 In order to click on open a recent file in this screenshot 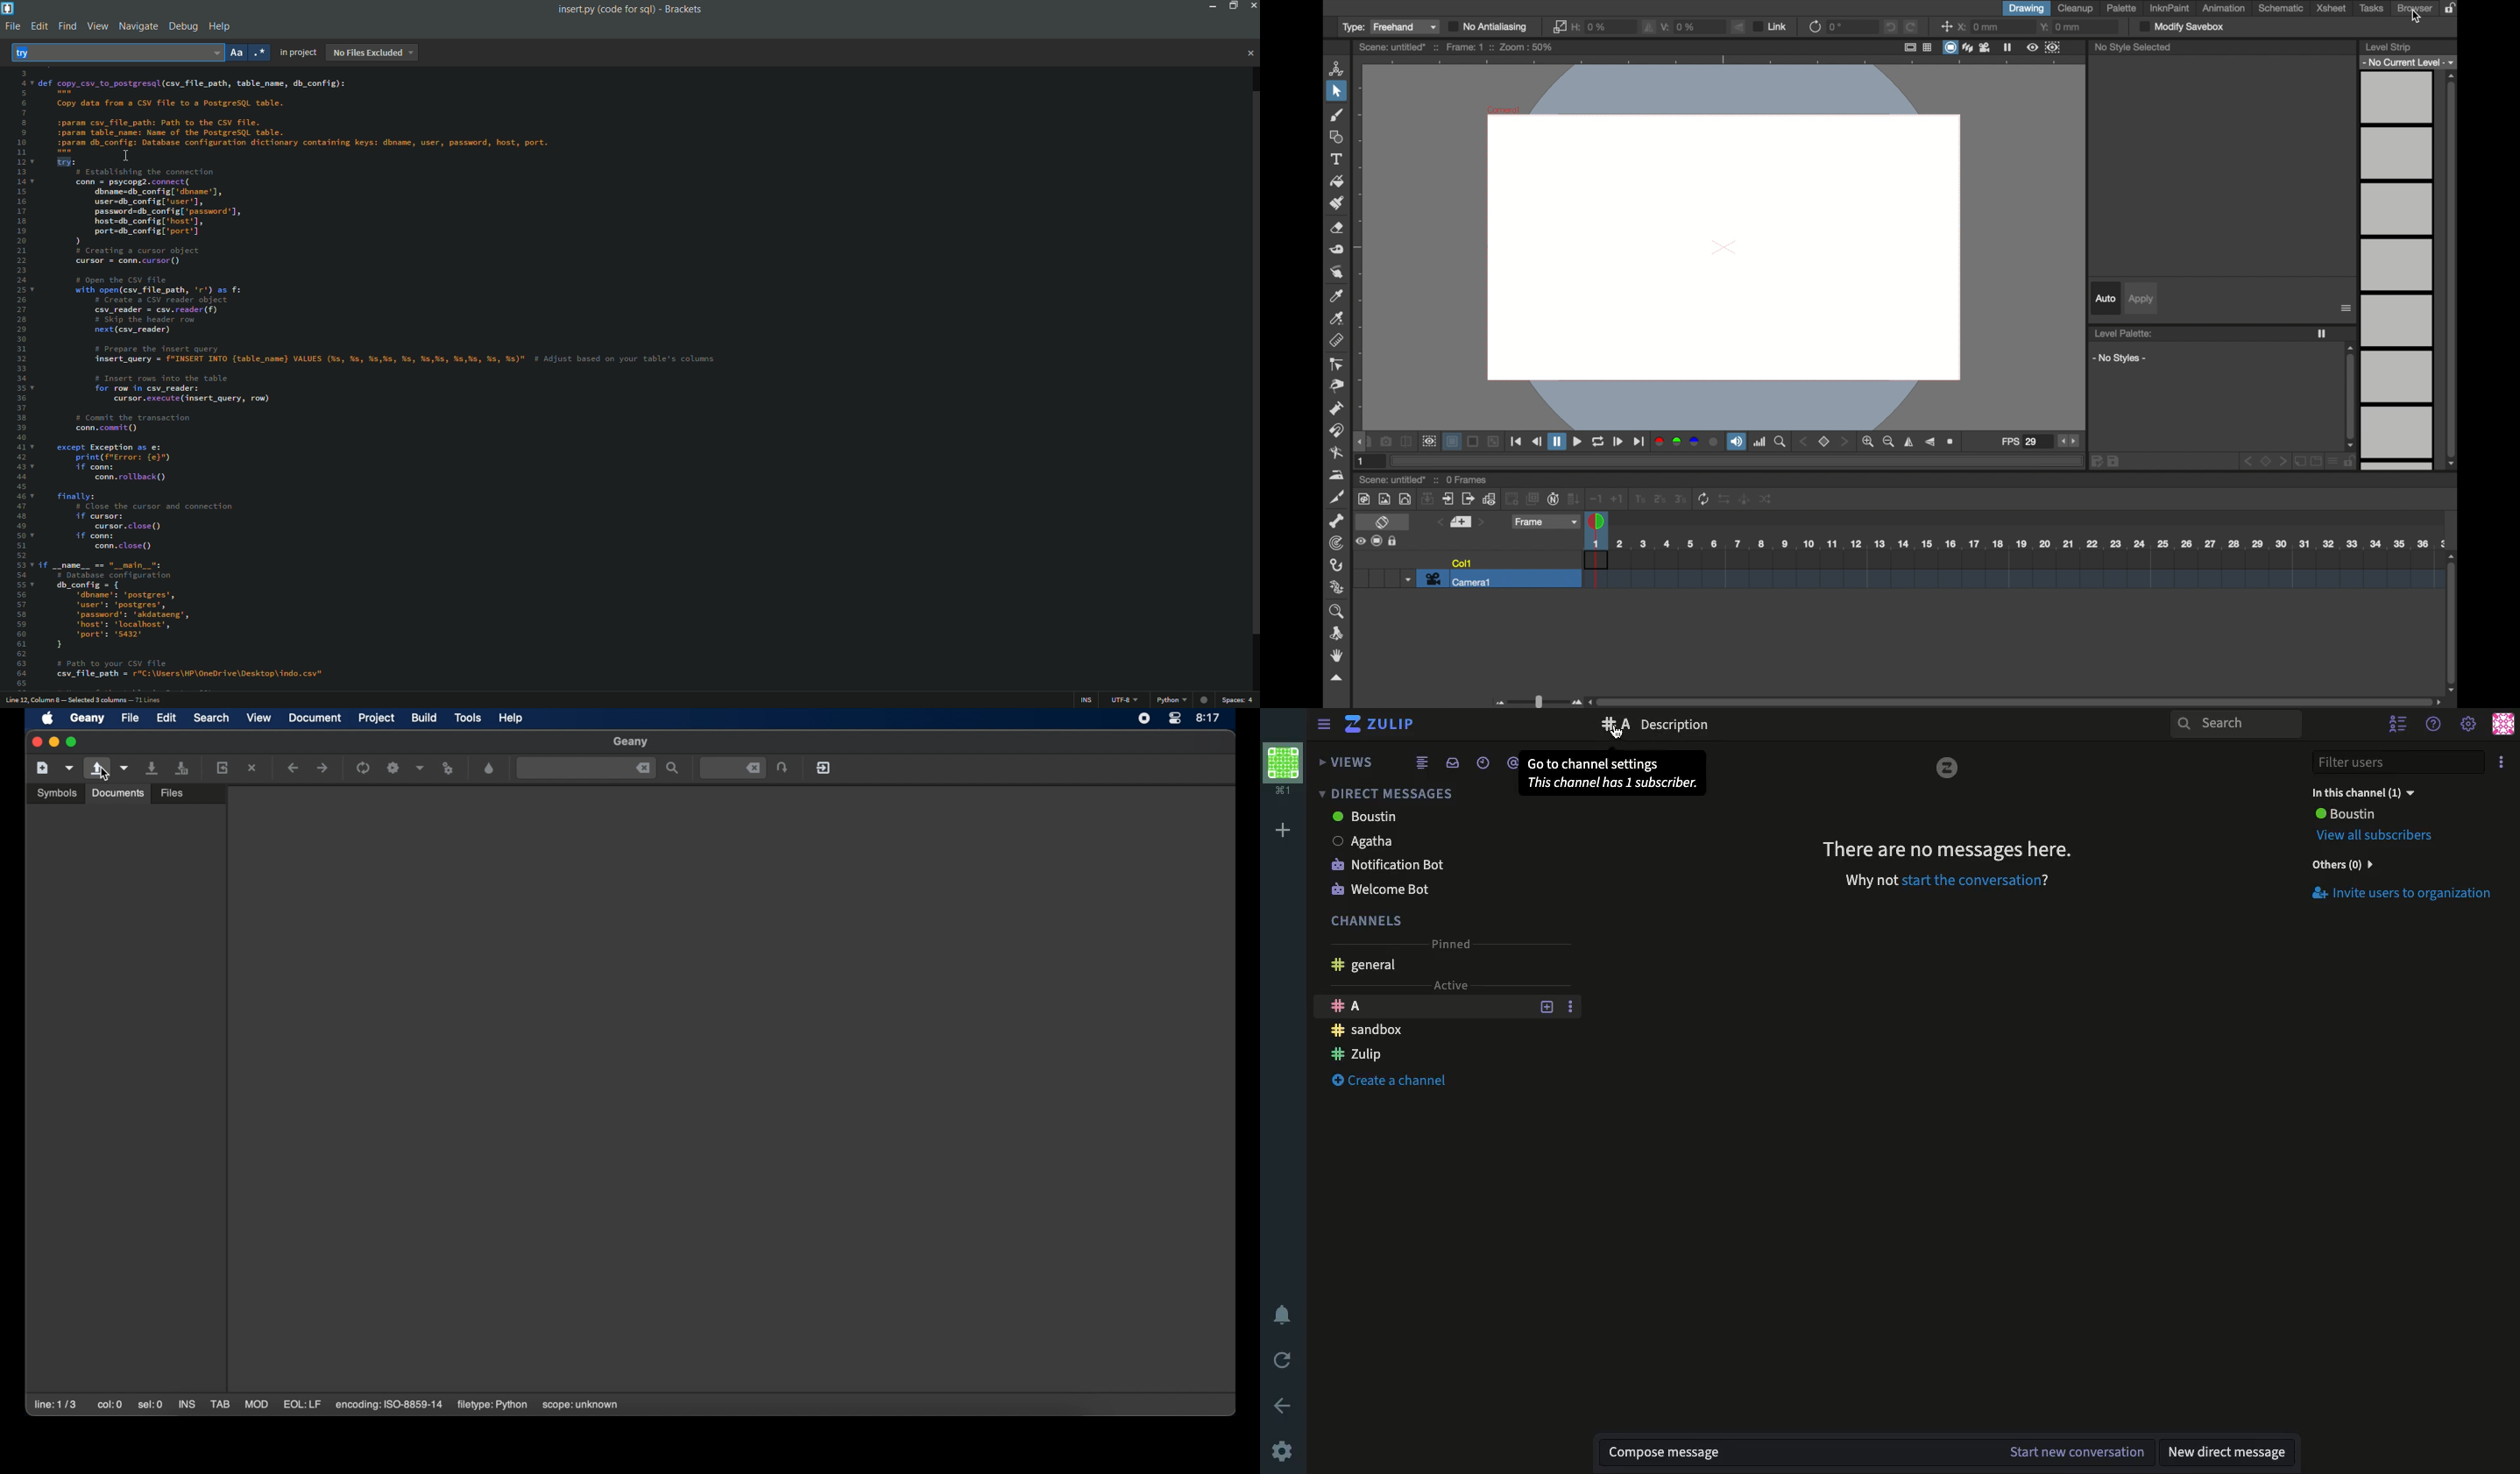, I will do `click(125, 768)`.